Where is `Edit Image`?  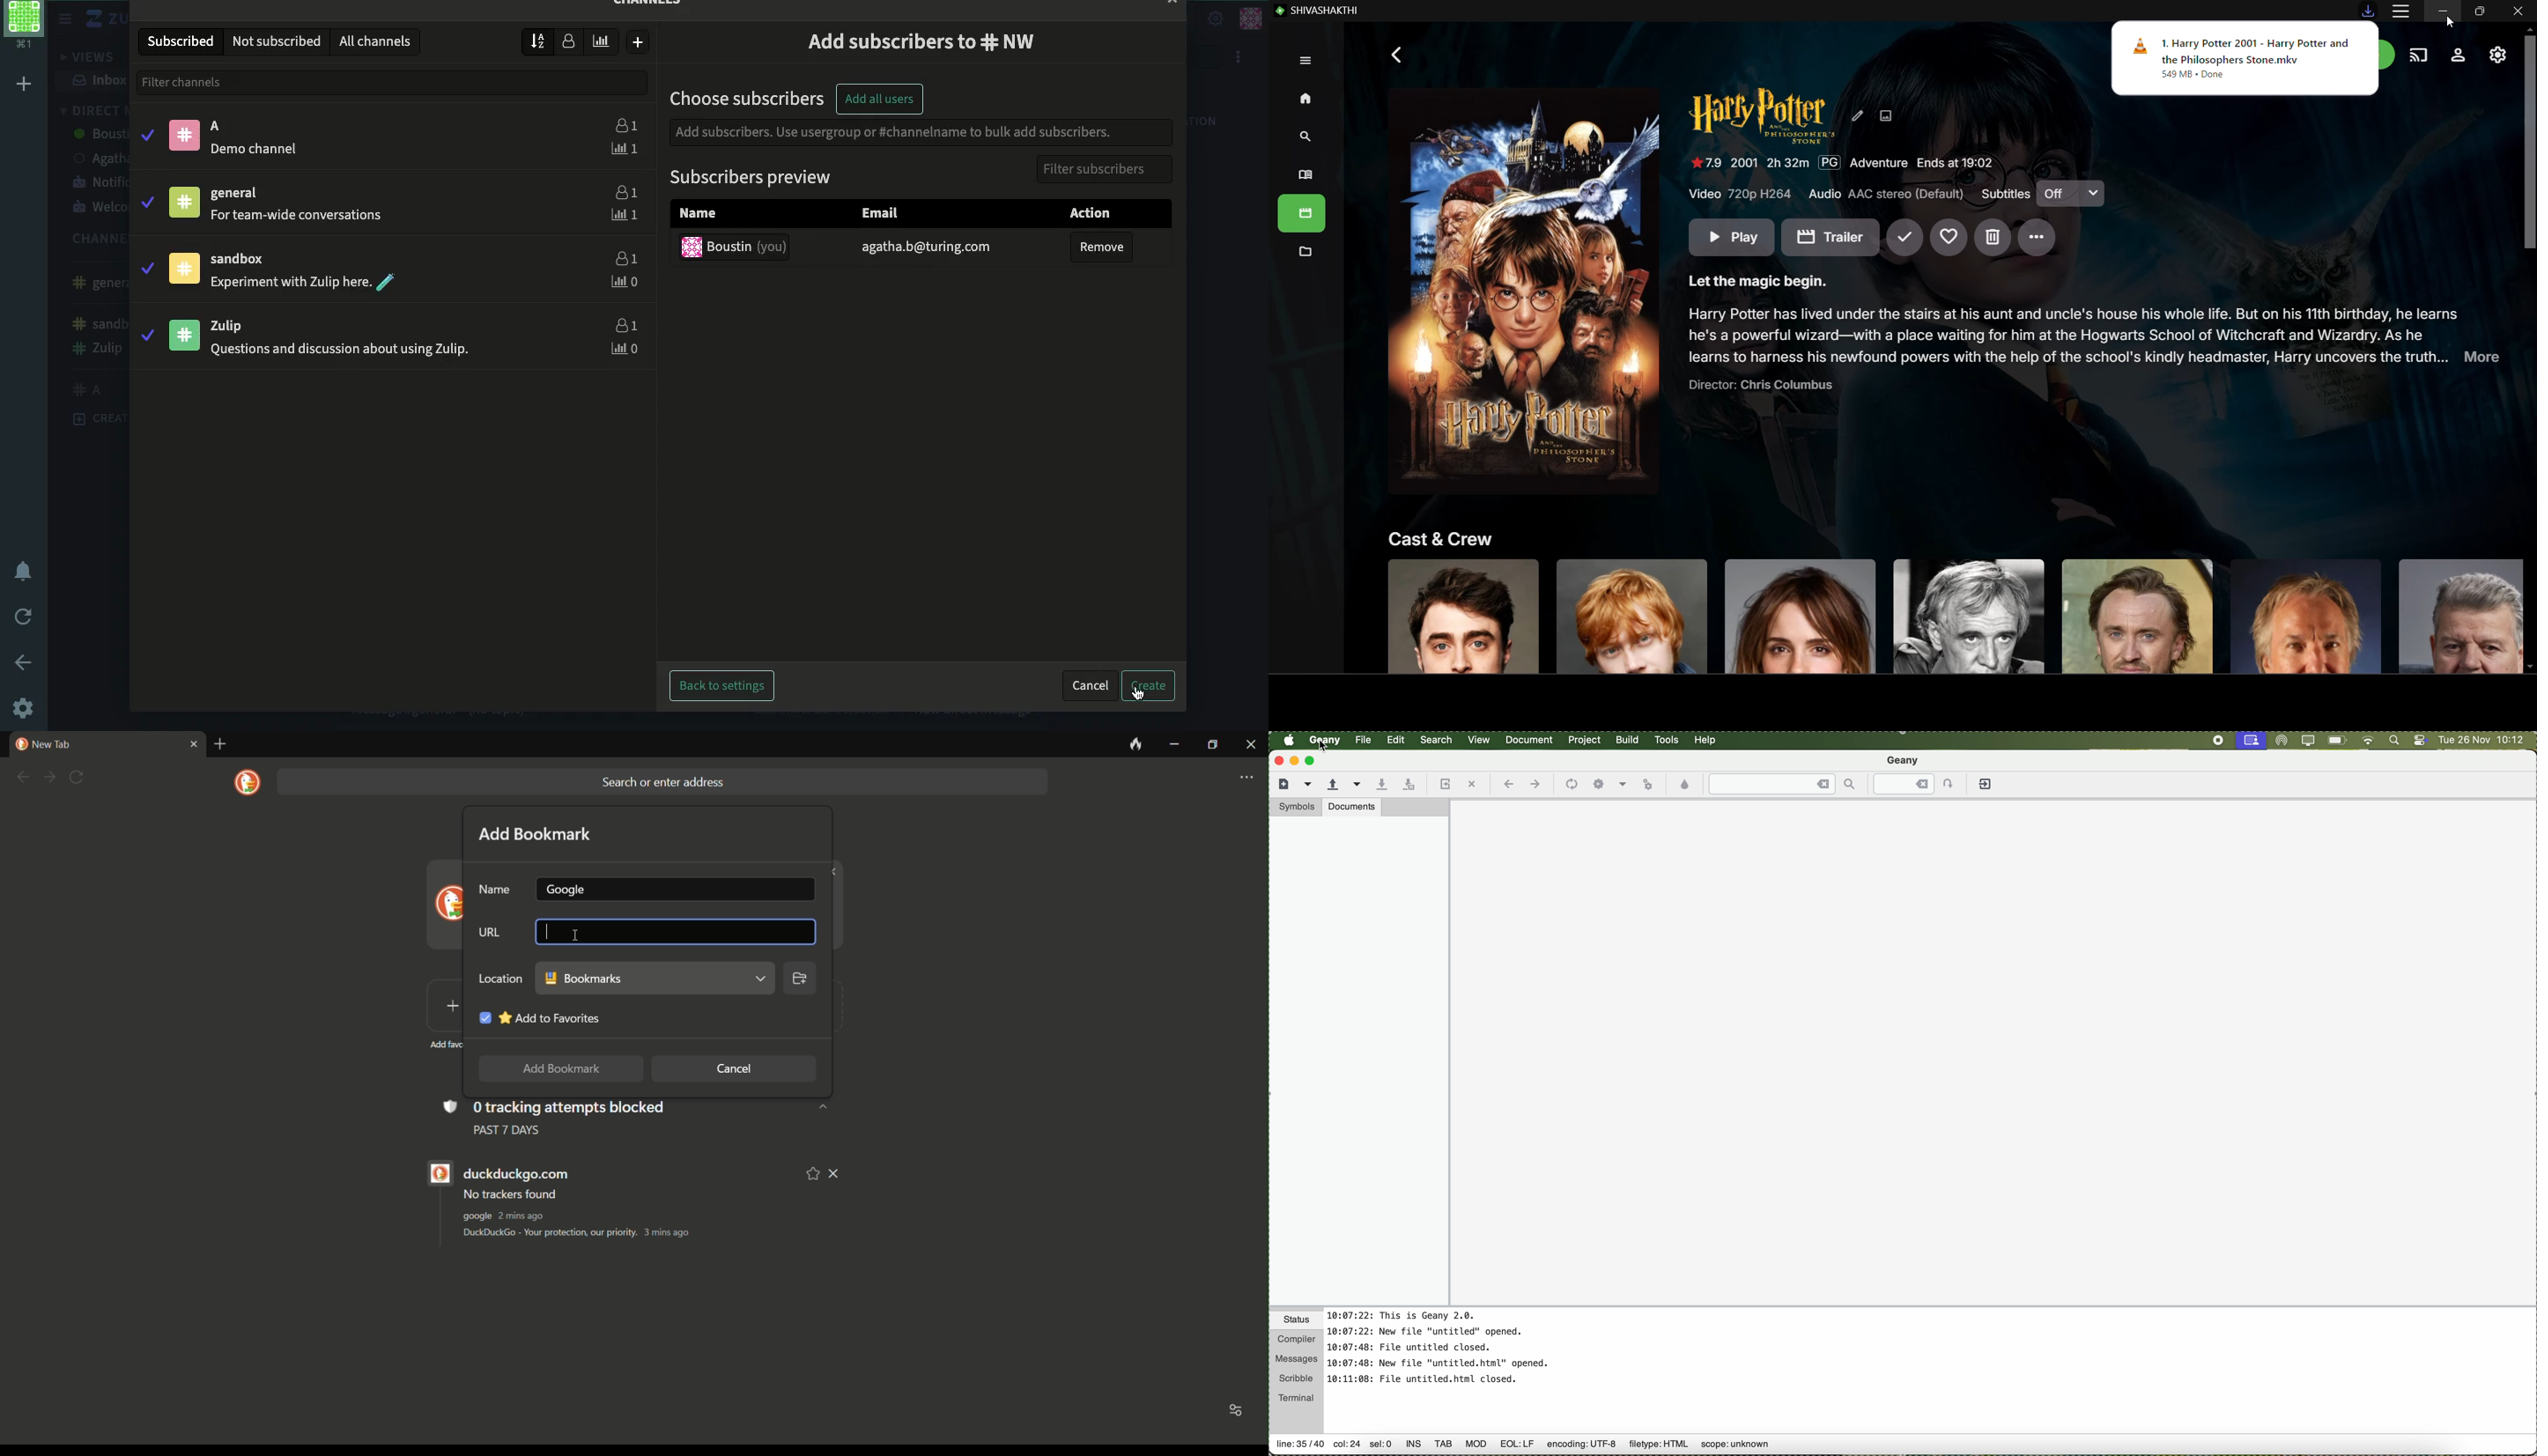 Edit Image is located at coordinates (1886, 115).